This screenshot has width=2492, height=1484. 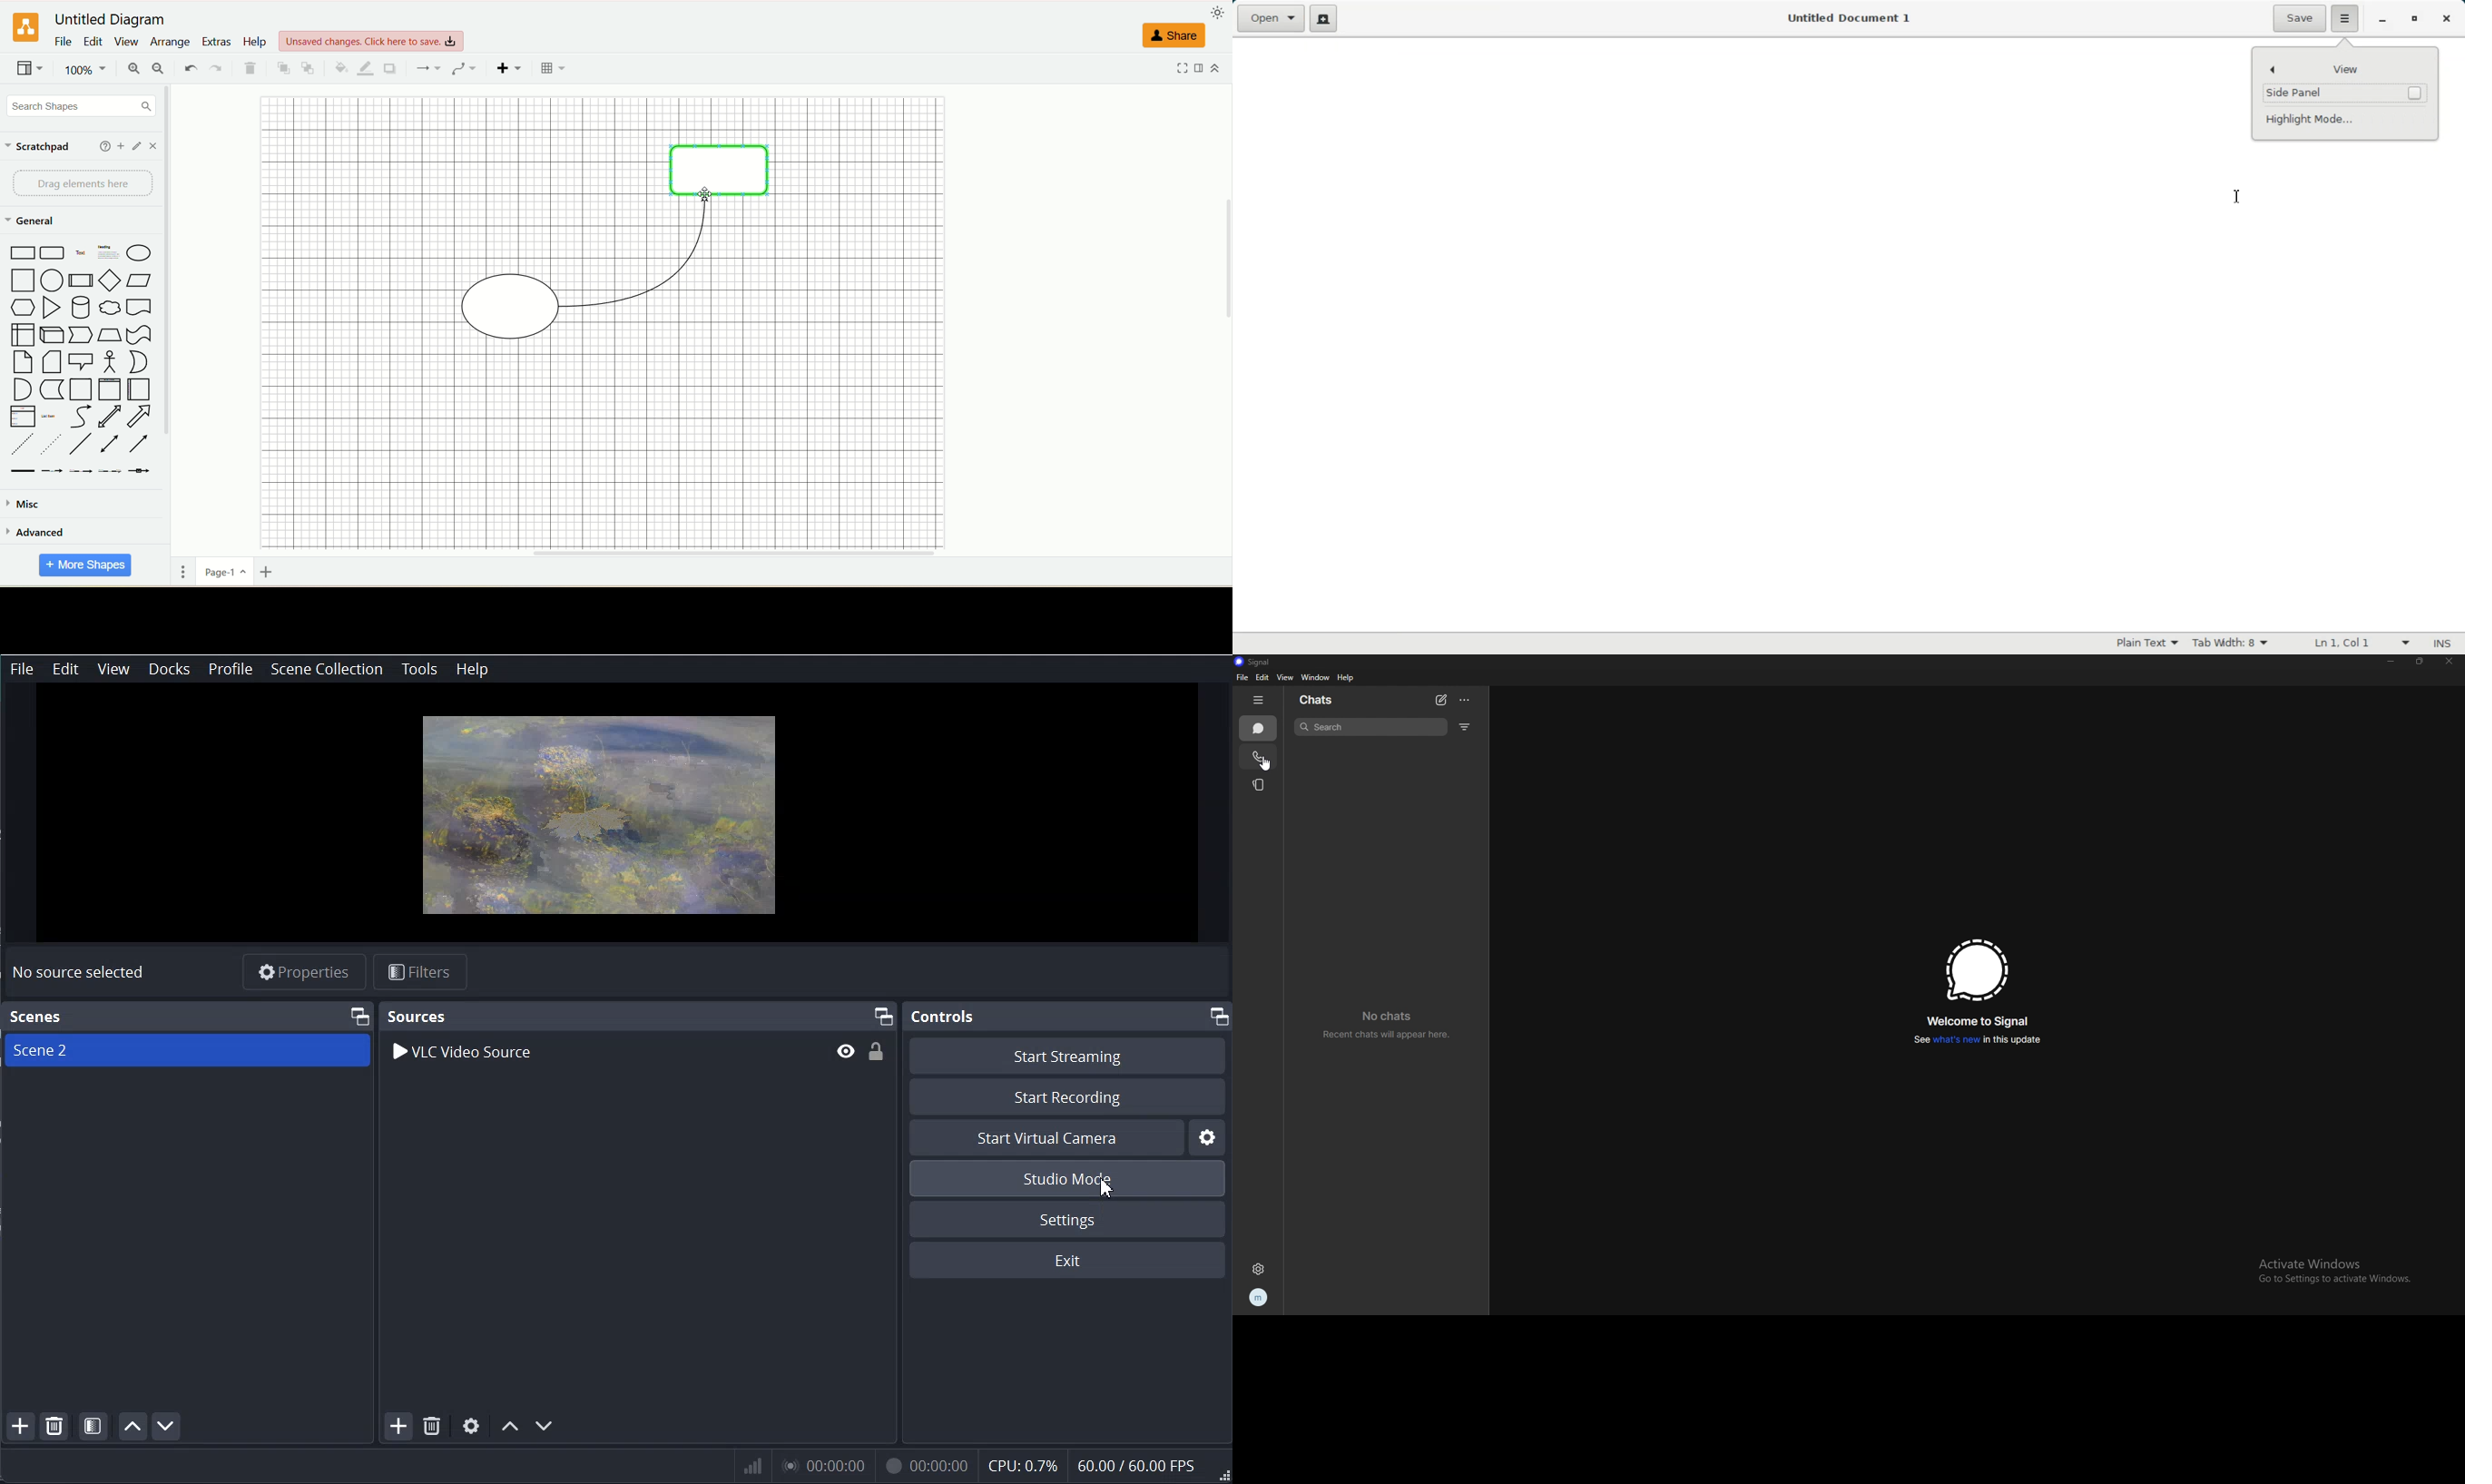 I want to click on scratchpad, so click(x=41, y=148).